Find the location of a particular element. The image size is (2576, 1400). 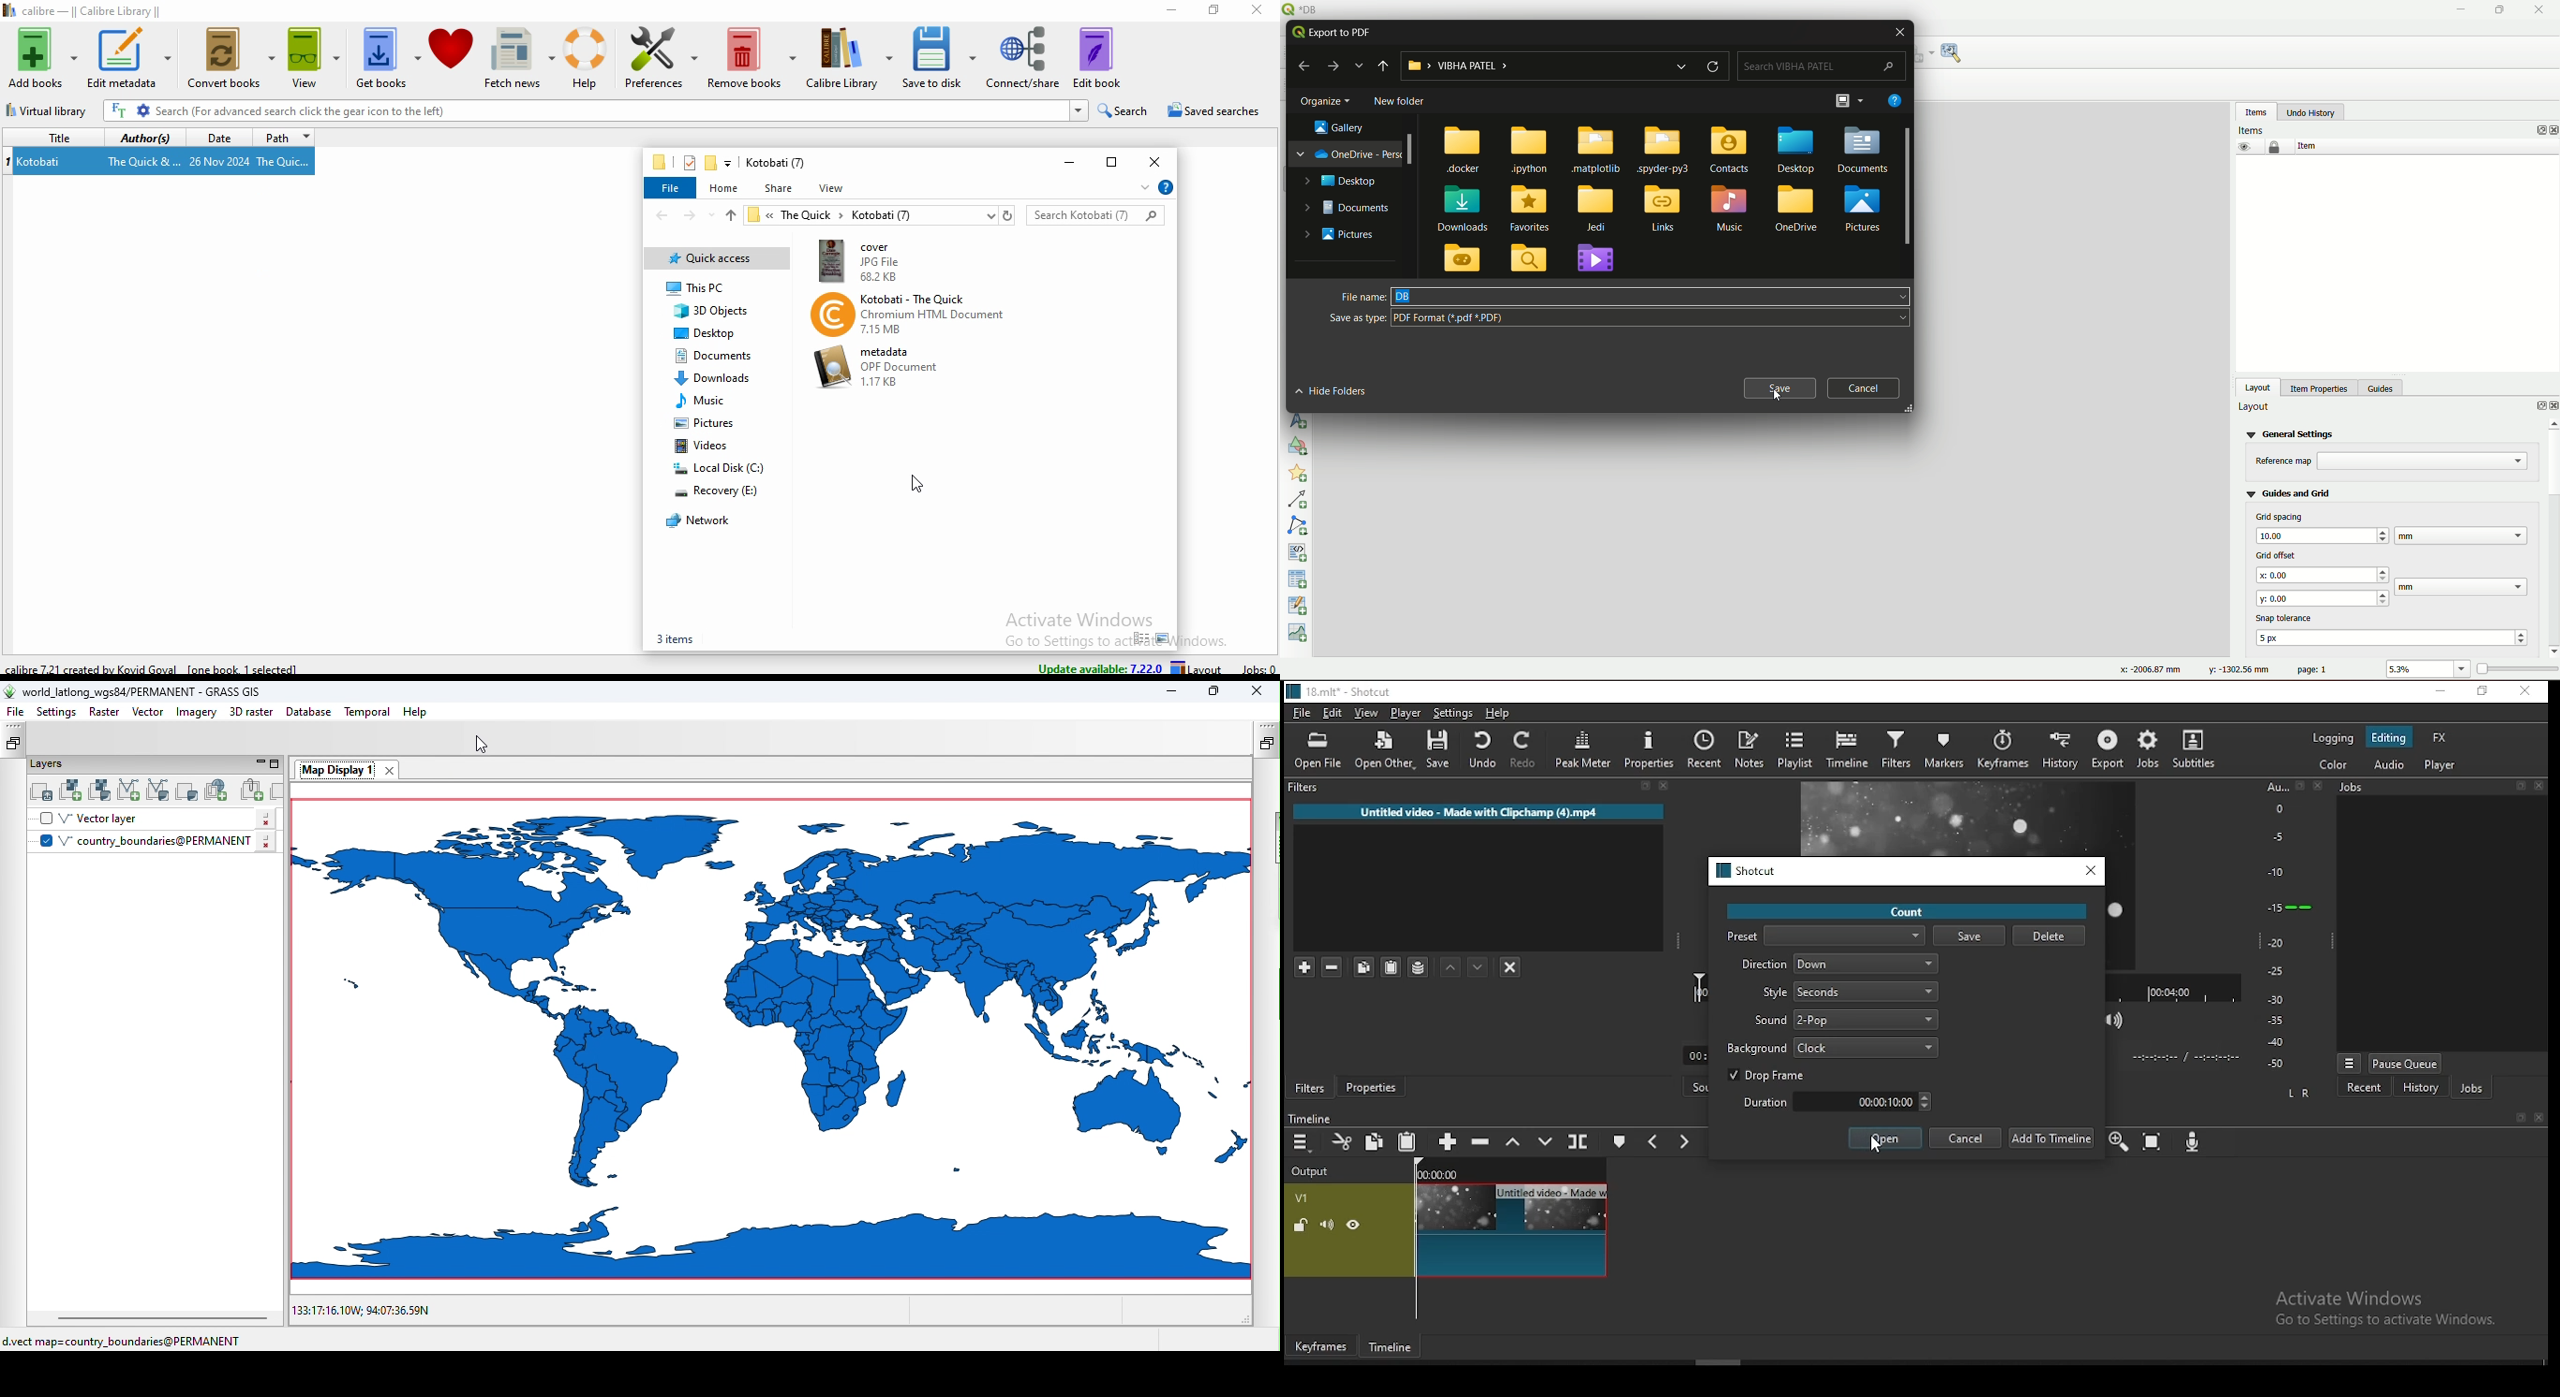

settings is located at coordinates (1456, 713).